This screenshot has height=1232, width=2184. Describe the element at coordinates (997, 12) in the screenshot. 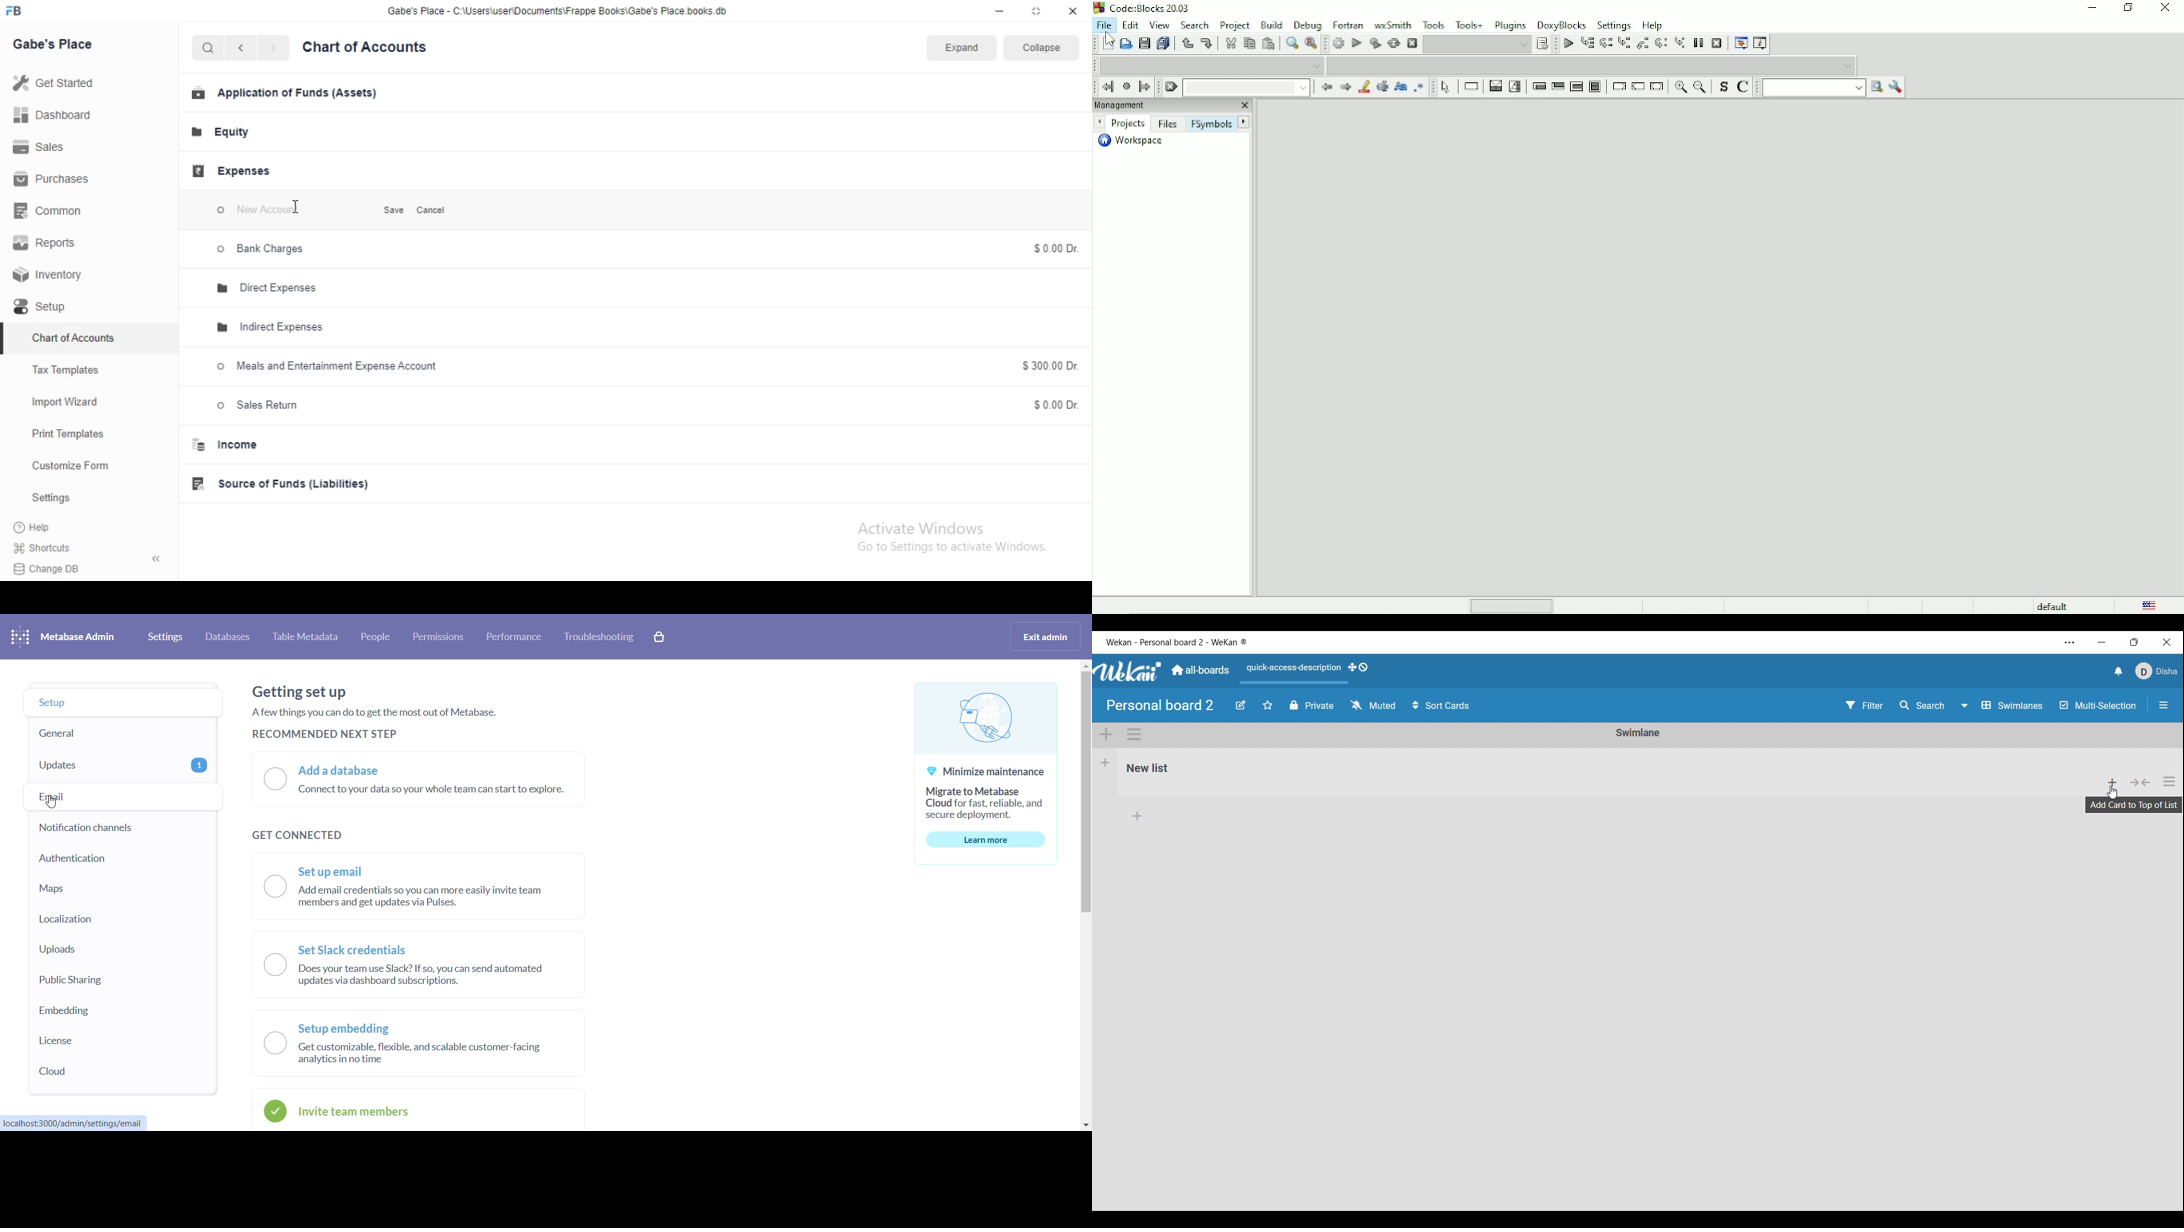

I see `minimize` at that location.